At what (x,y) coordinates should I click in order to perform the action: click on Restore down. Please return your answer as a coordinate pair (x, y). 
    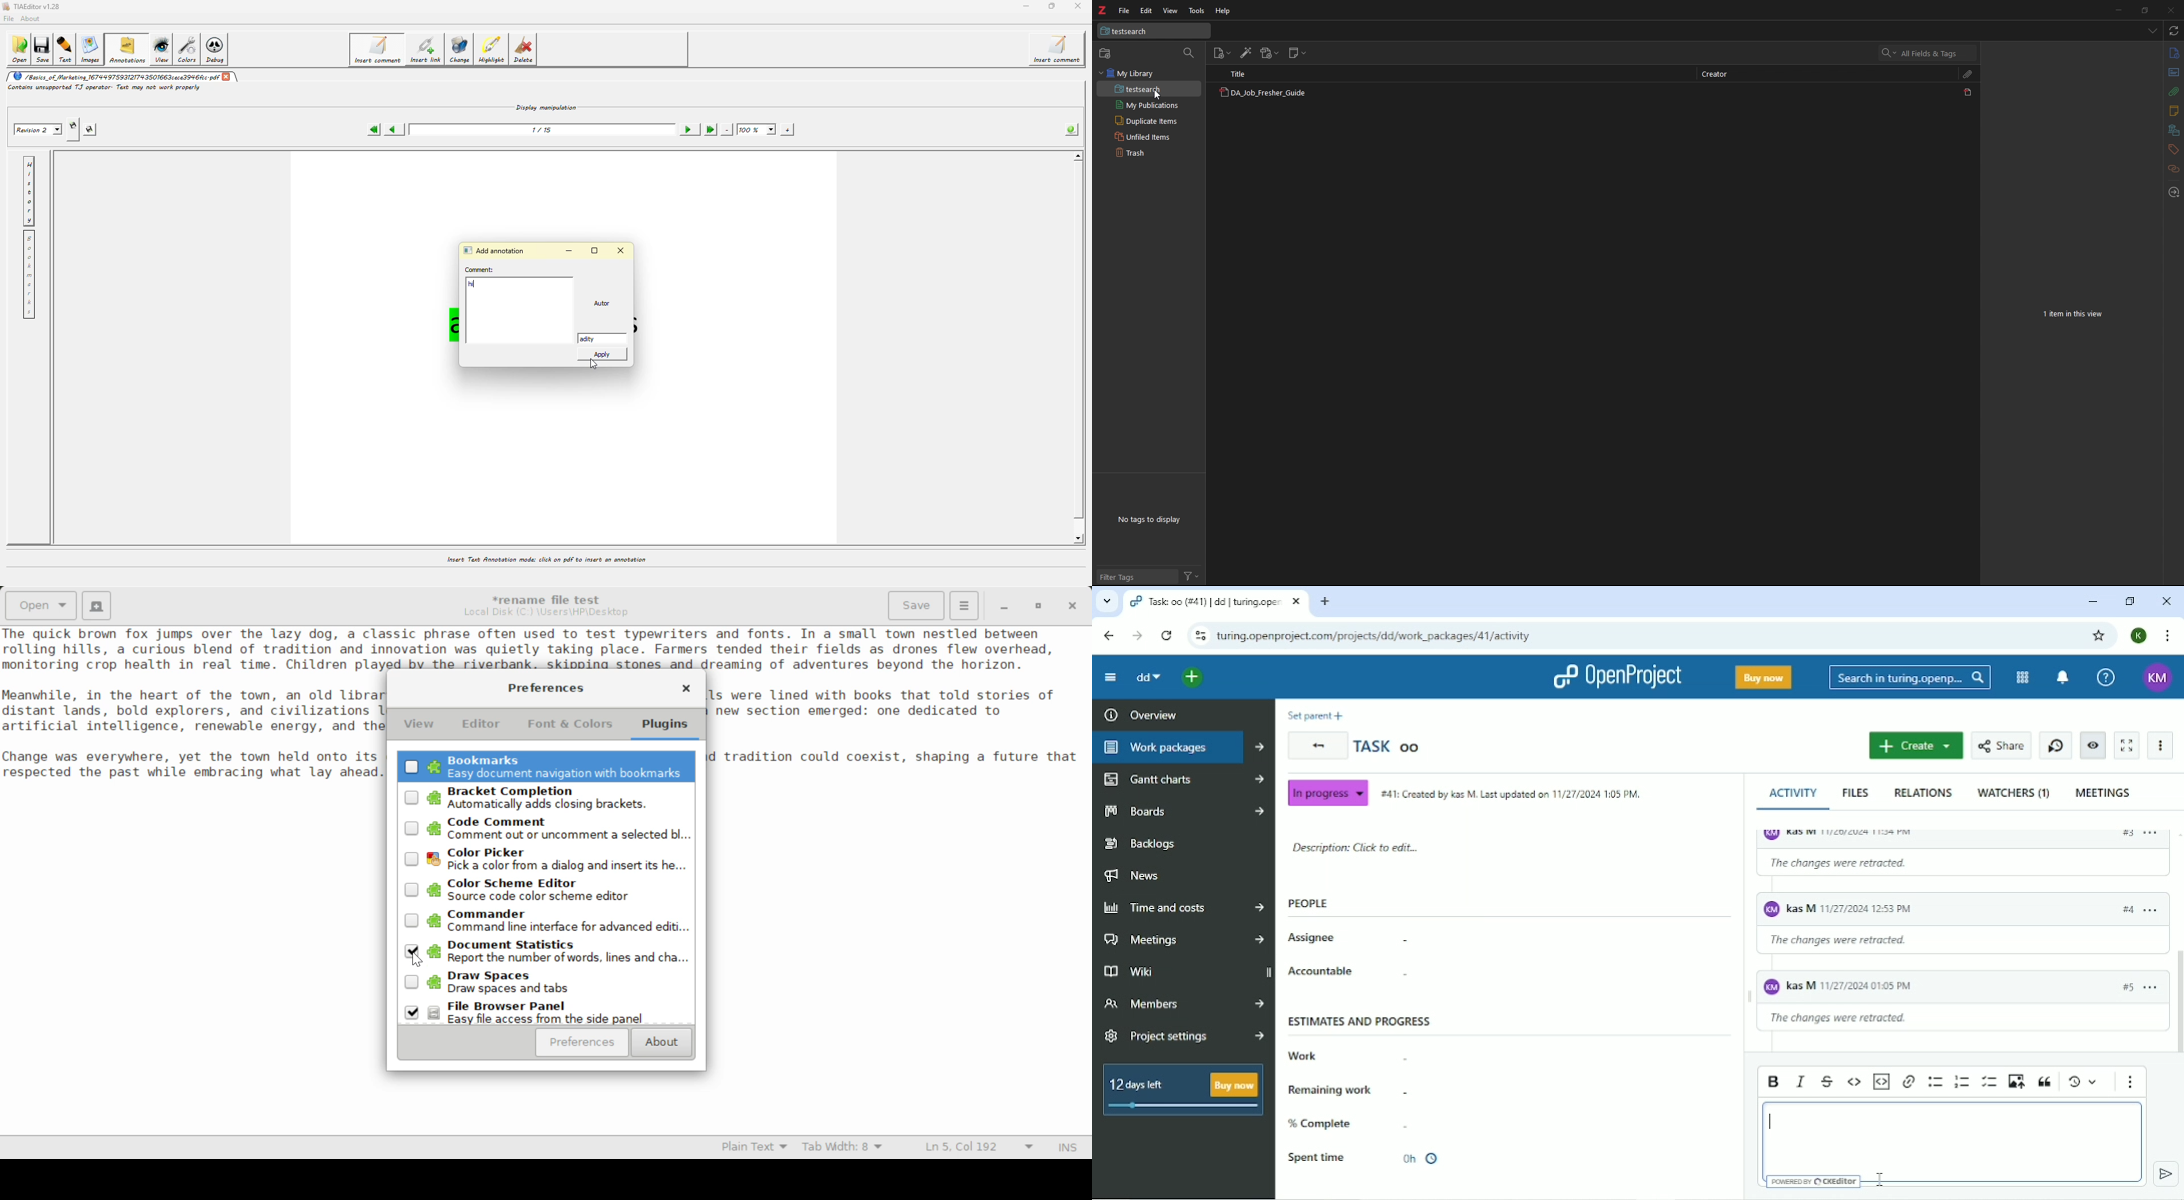
    Looking at the image, I should click on (2131, 602).